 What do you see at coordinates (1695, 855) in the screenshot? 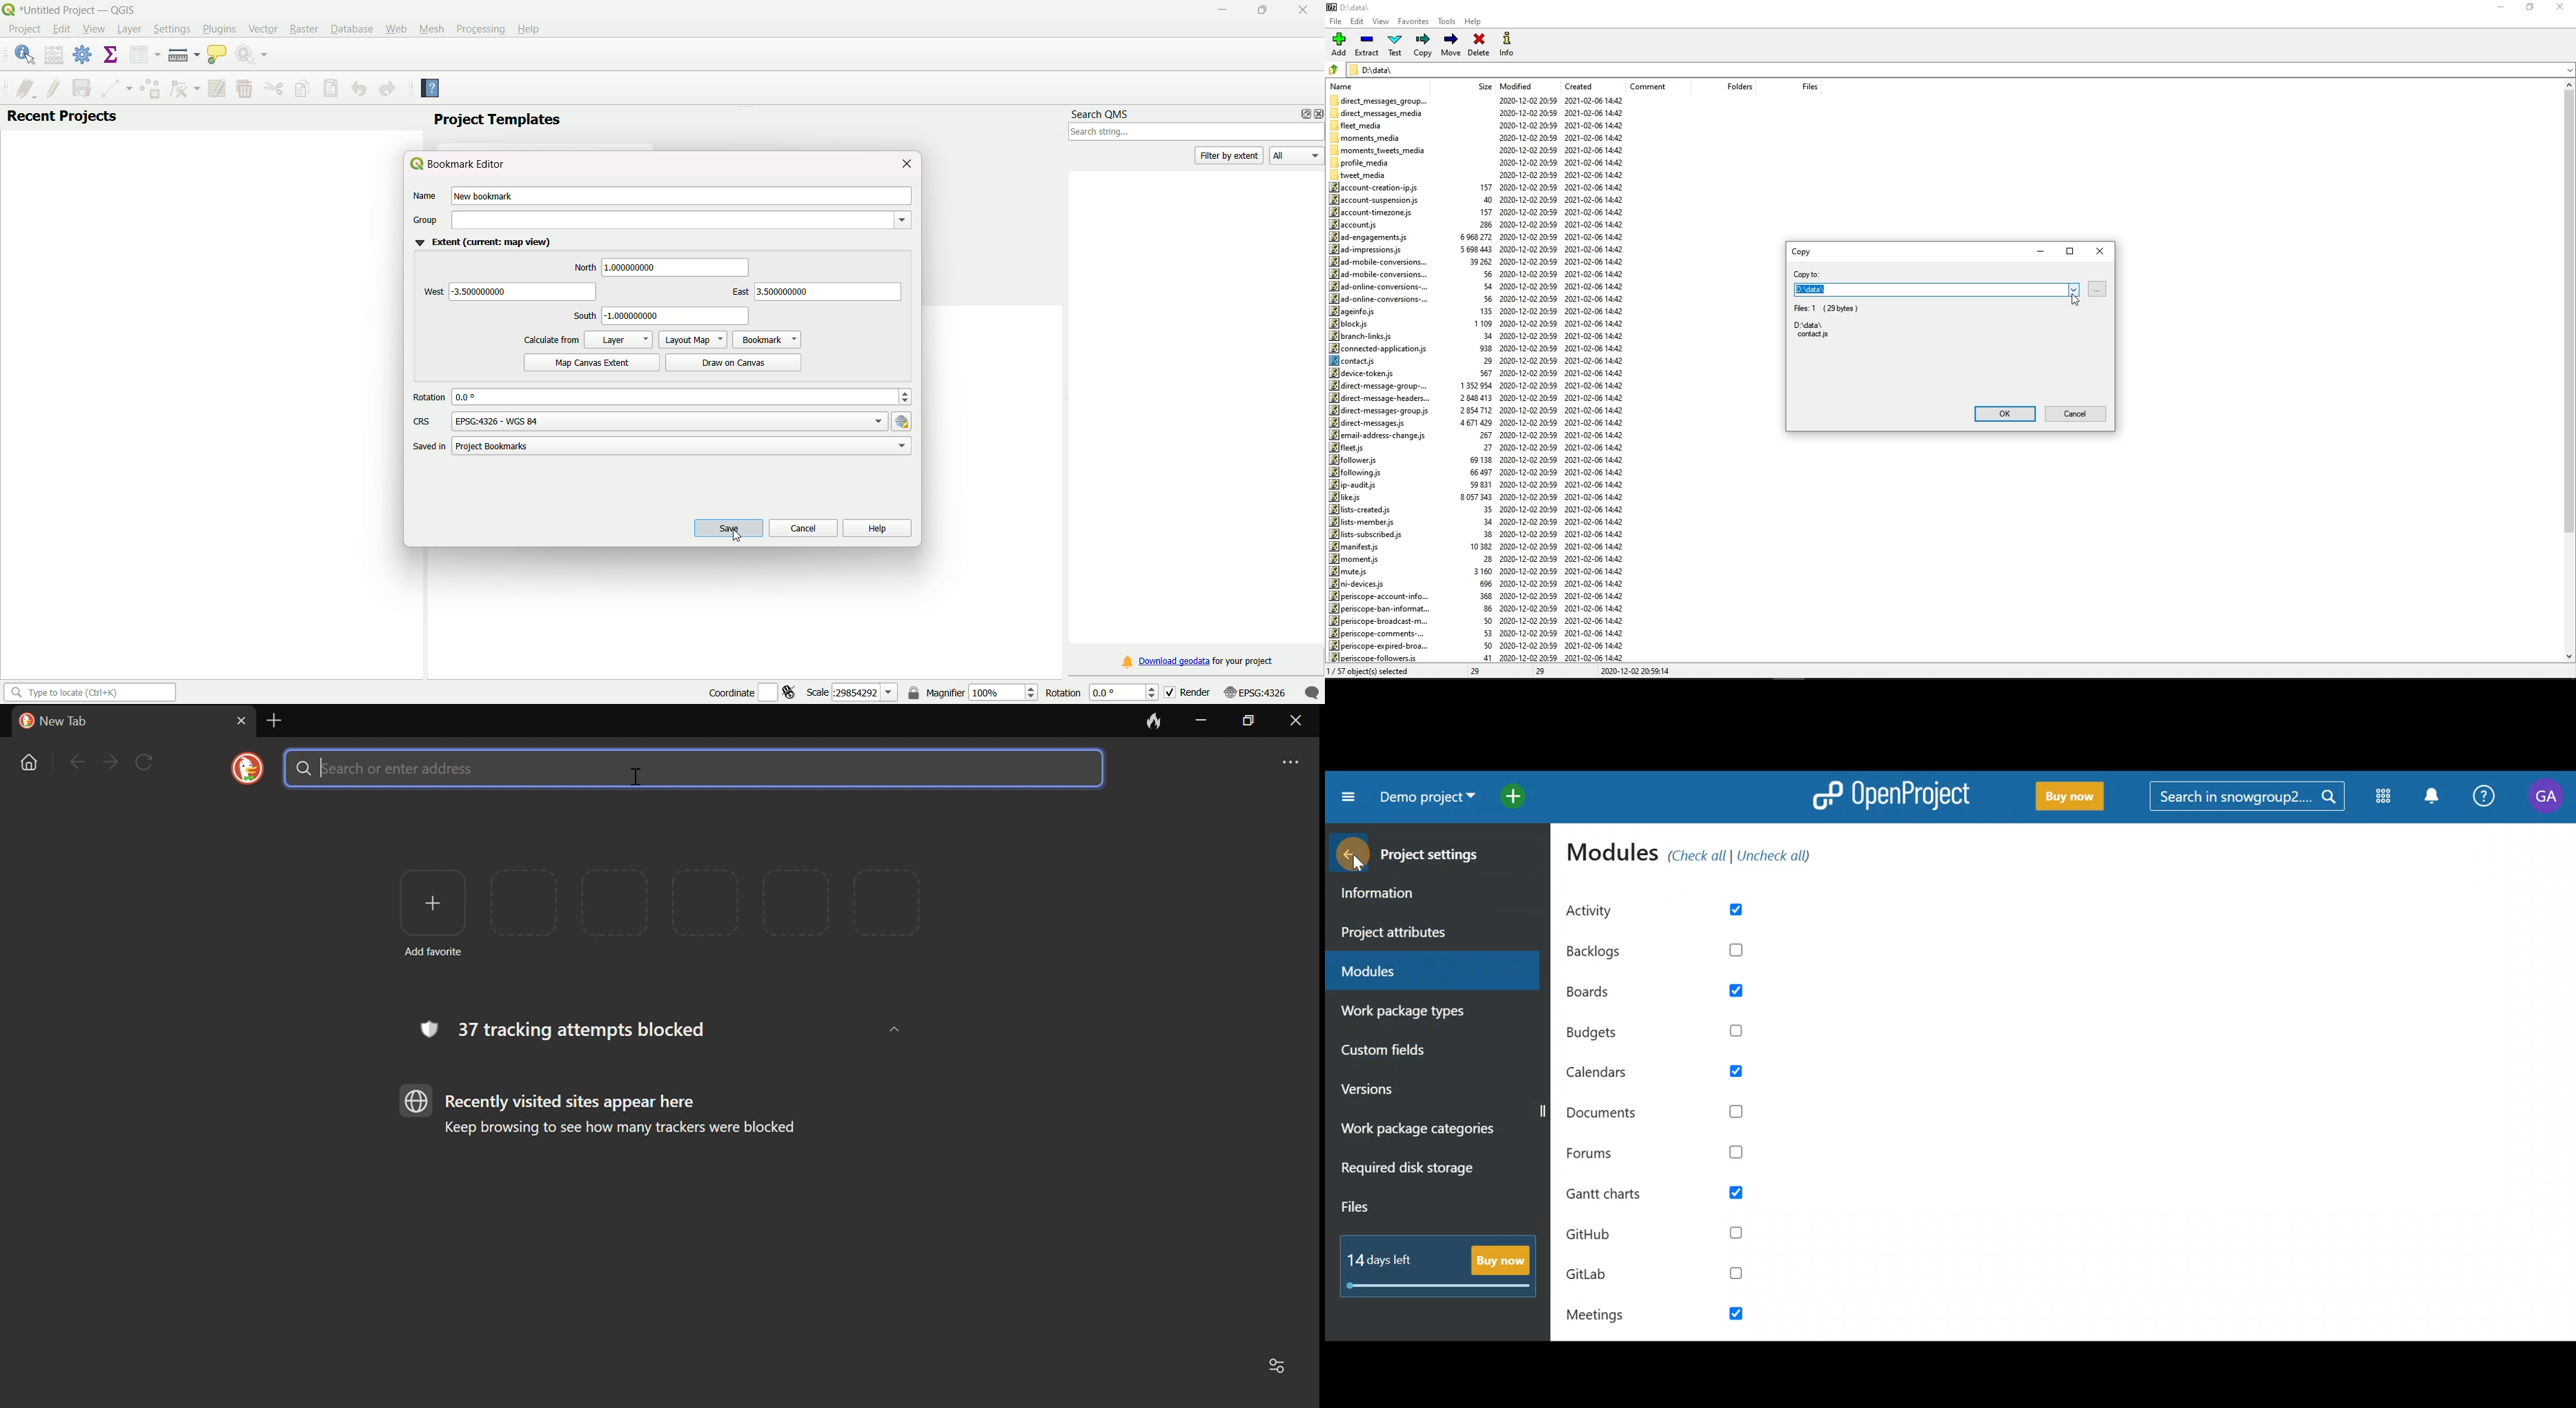
I see `Modules (check all/uncheck all)` at bounding box center [1695, 855].